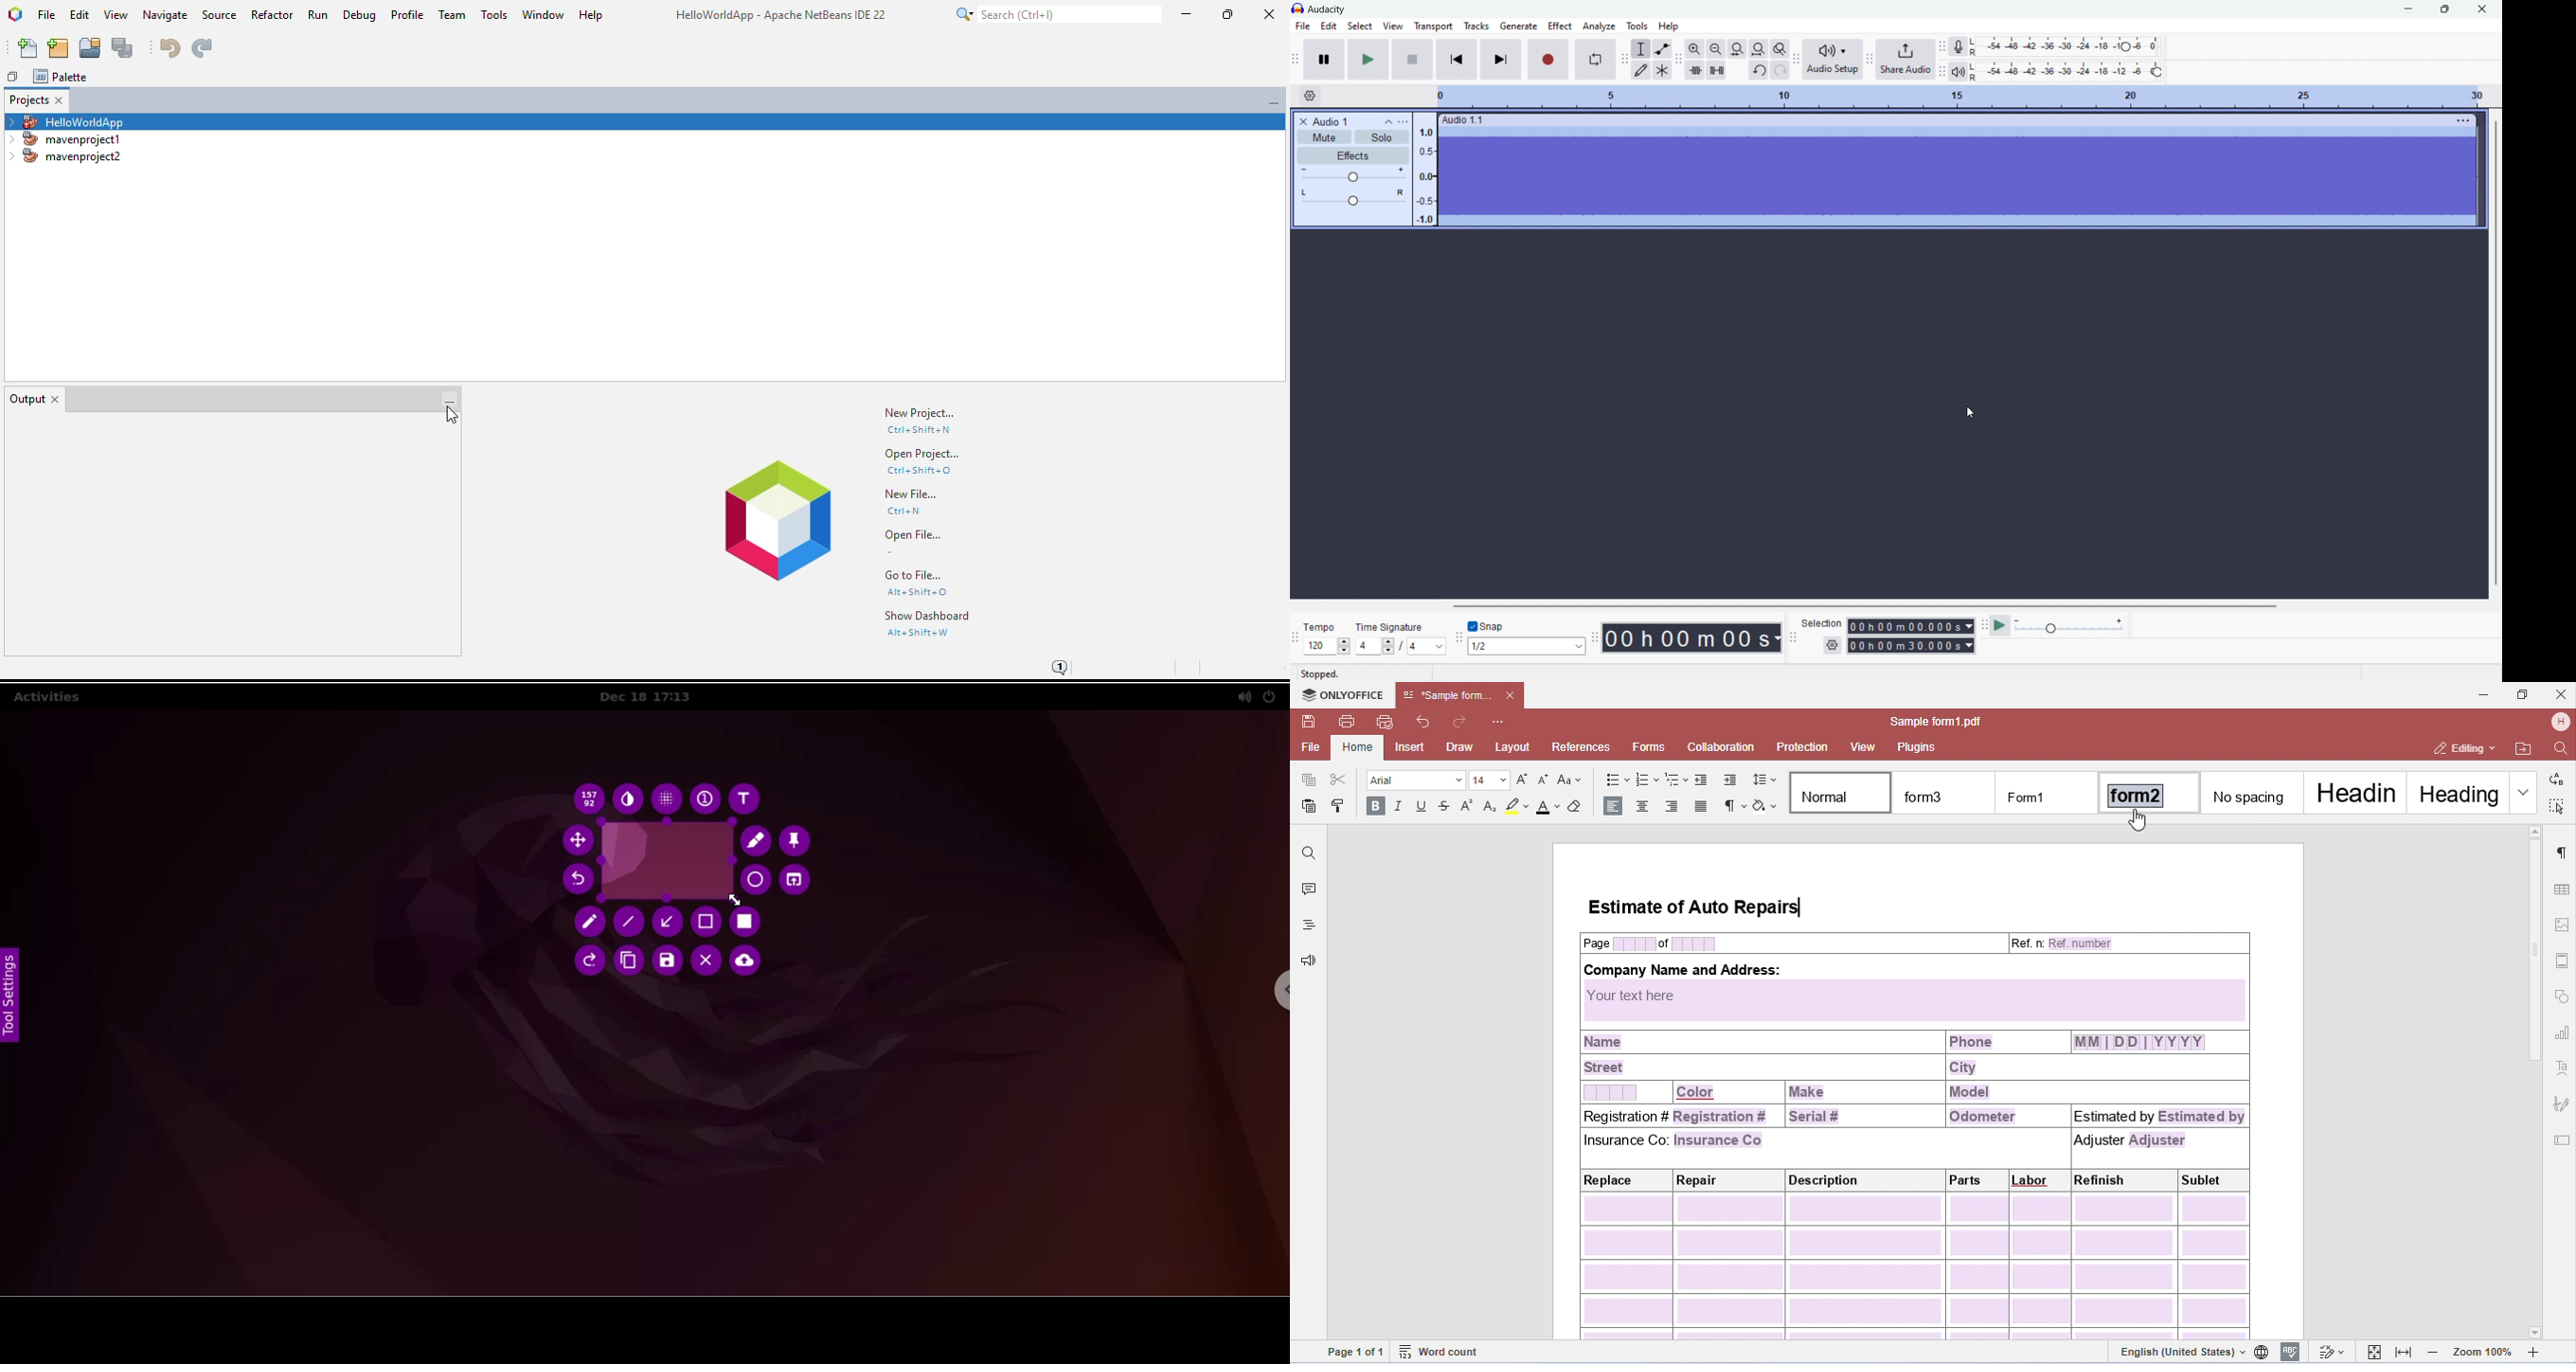 The image size is (2576, 1372). I want to click on Time, so click(1321, 626).